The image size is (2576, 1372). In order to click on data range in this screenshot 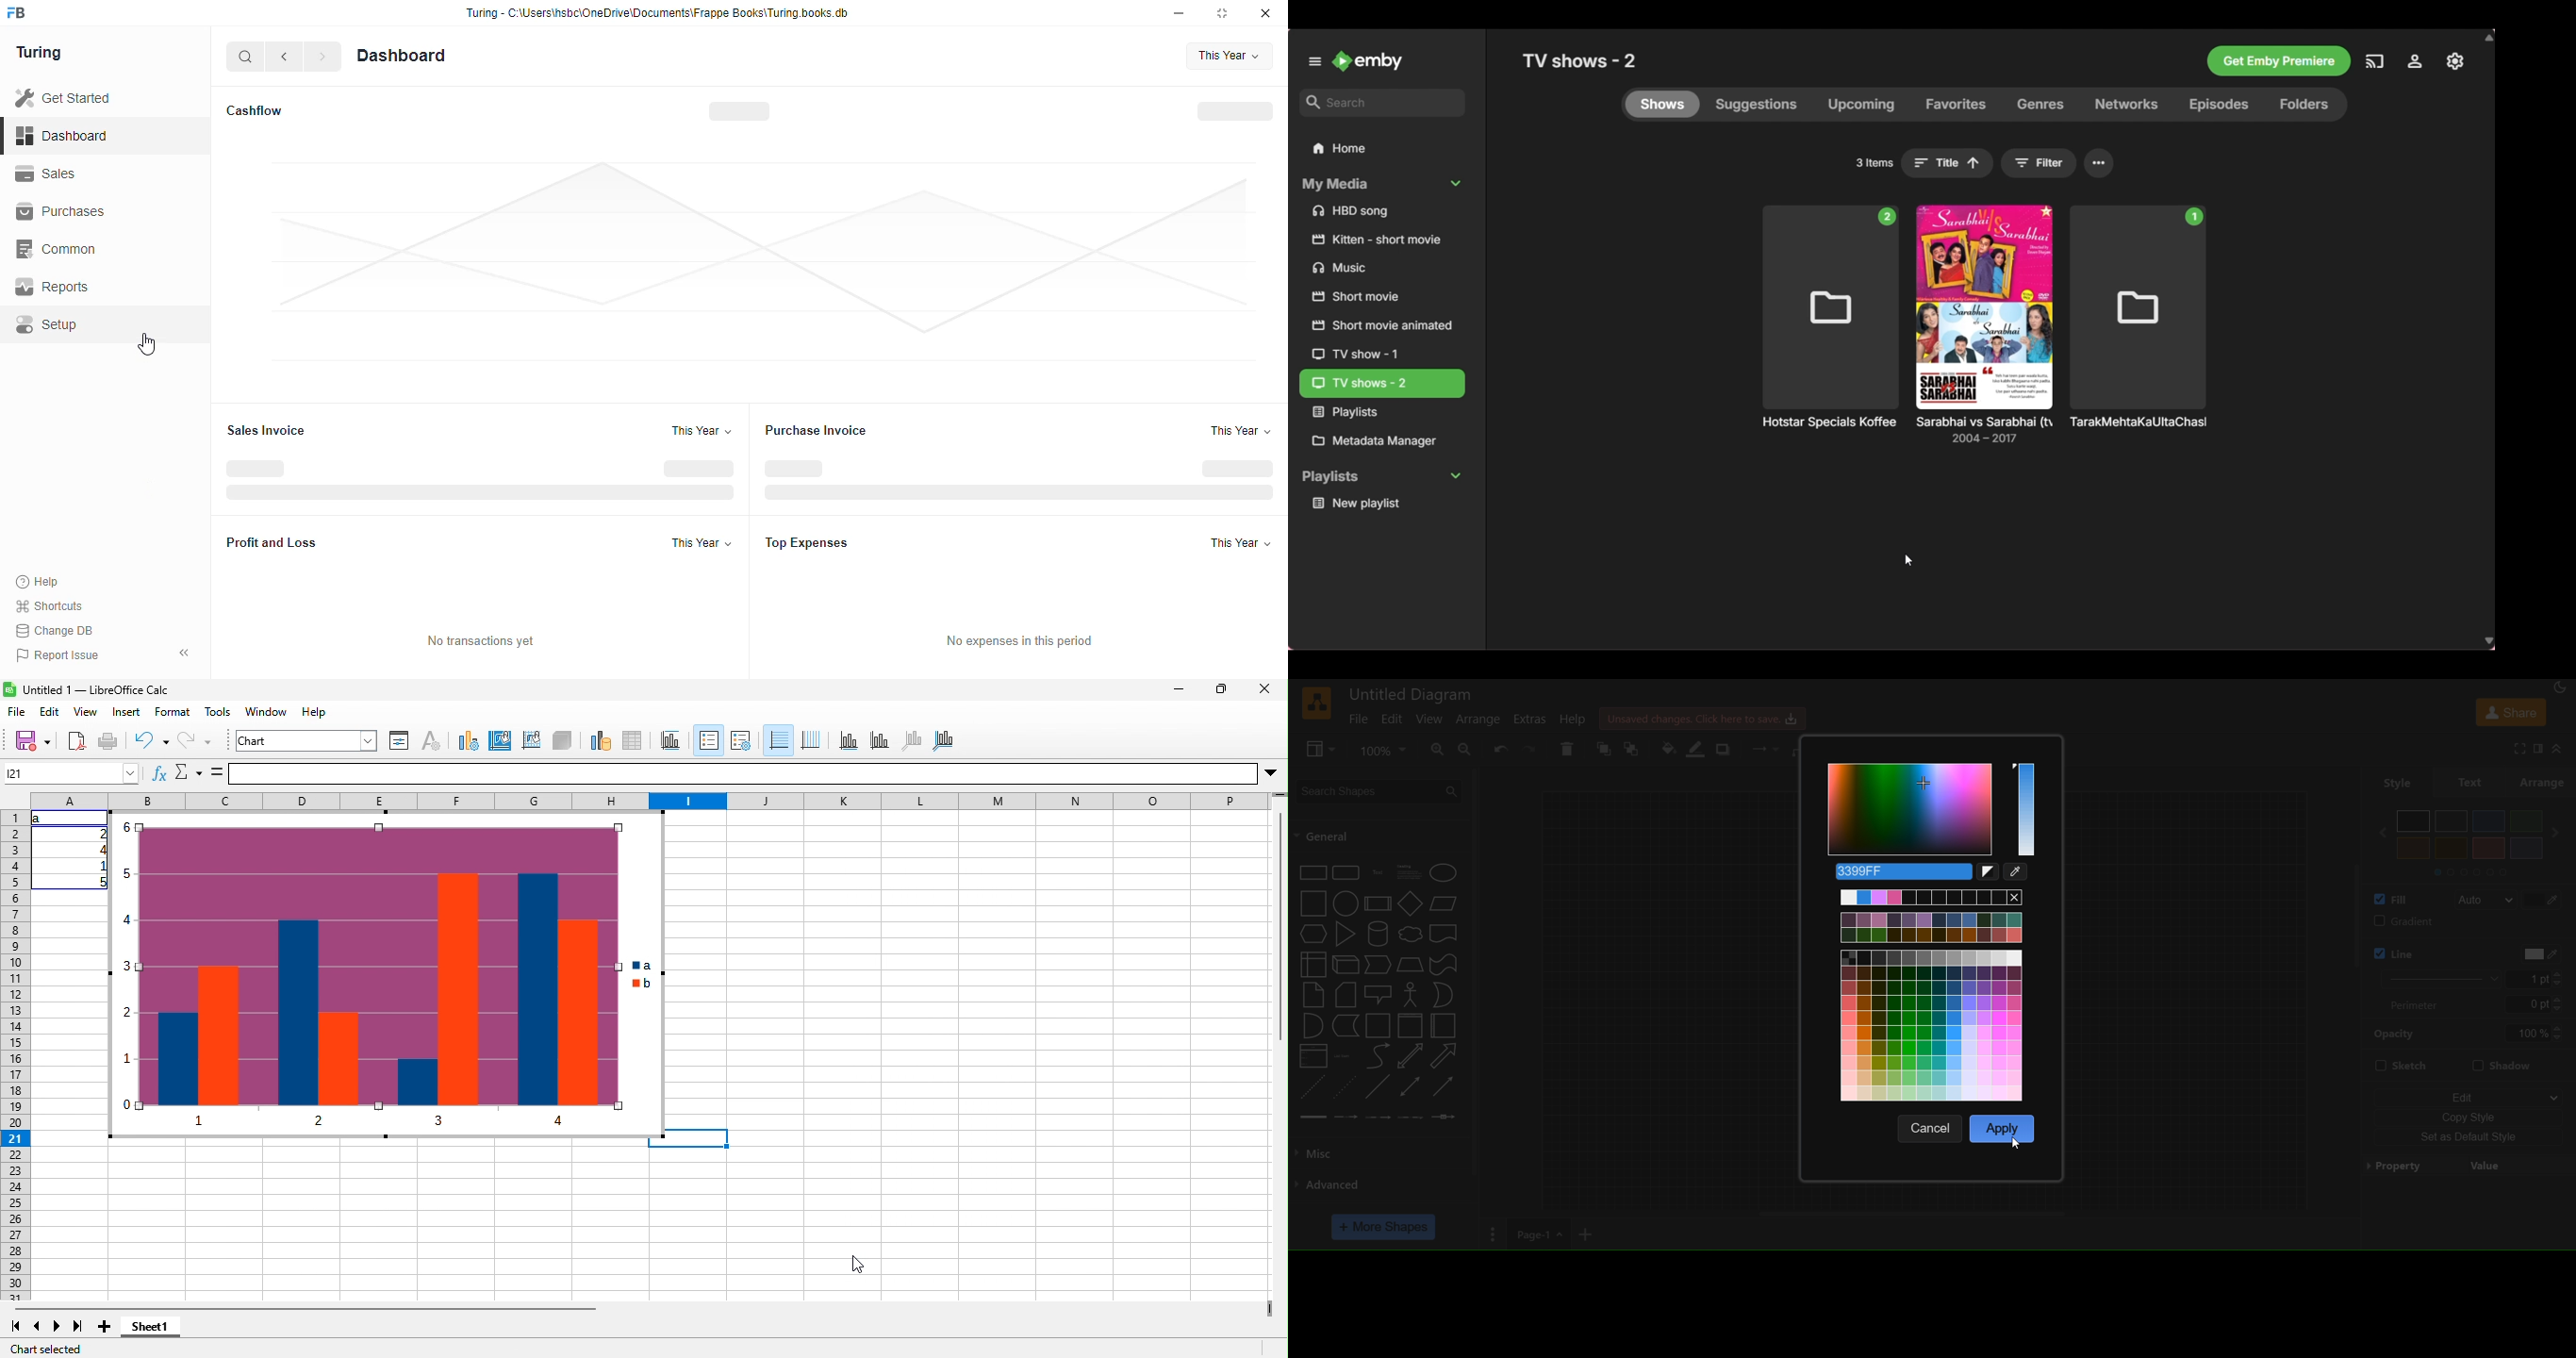, I will do `click(601, 742)`.